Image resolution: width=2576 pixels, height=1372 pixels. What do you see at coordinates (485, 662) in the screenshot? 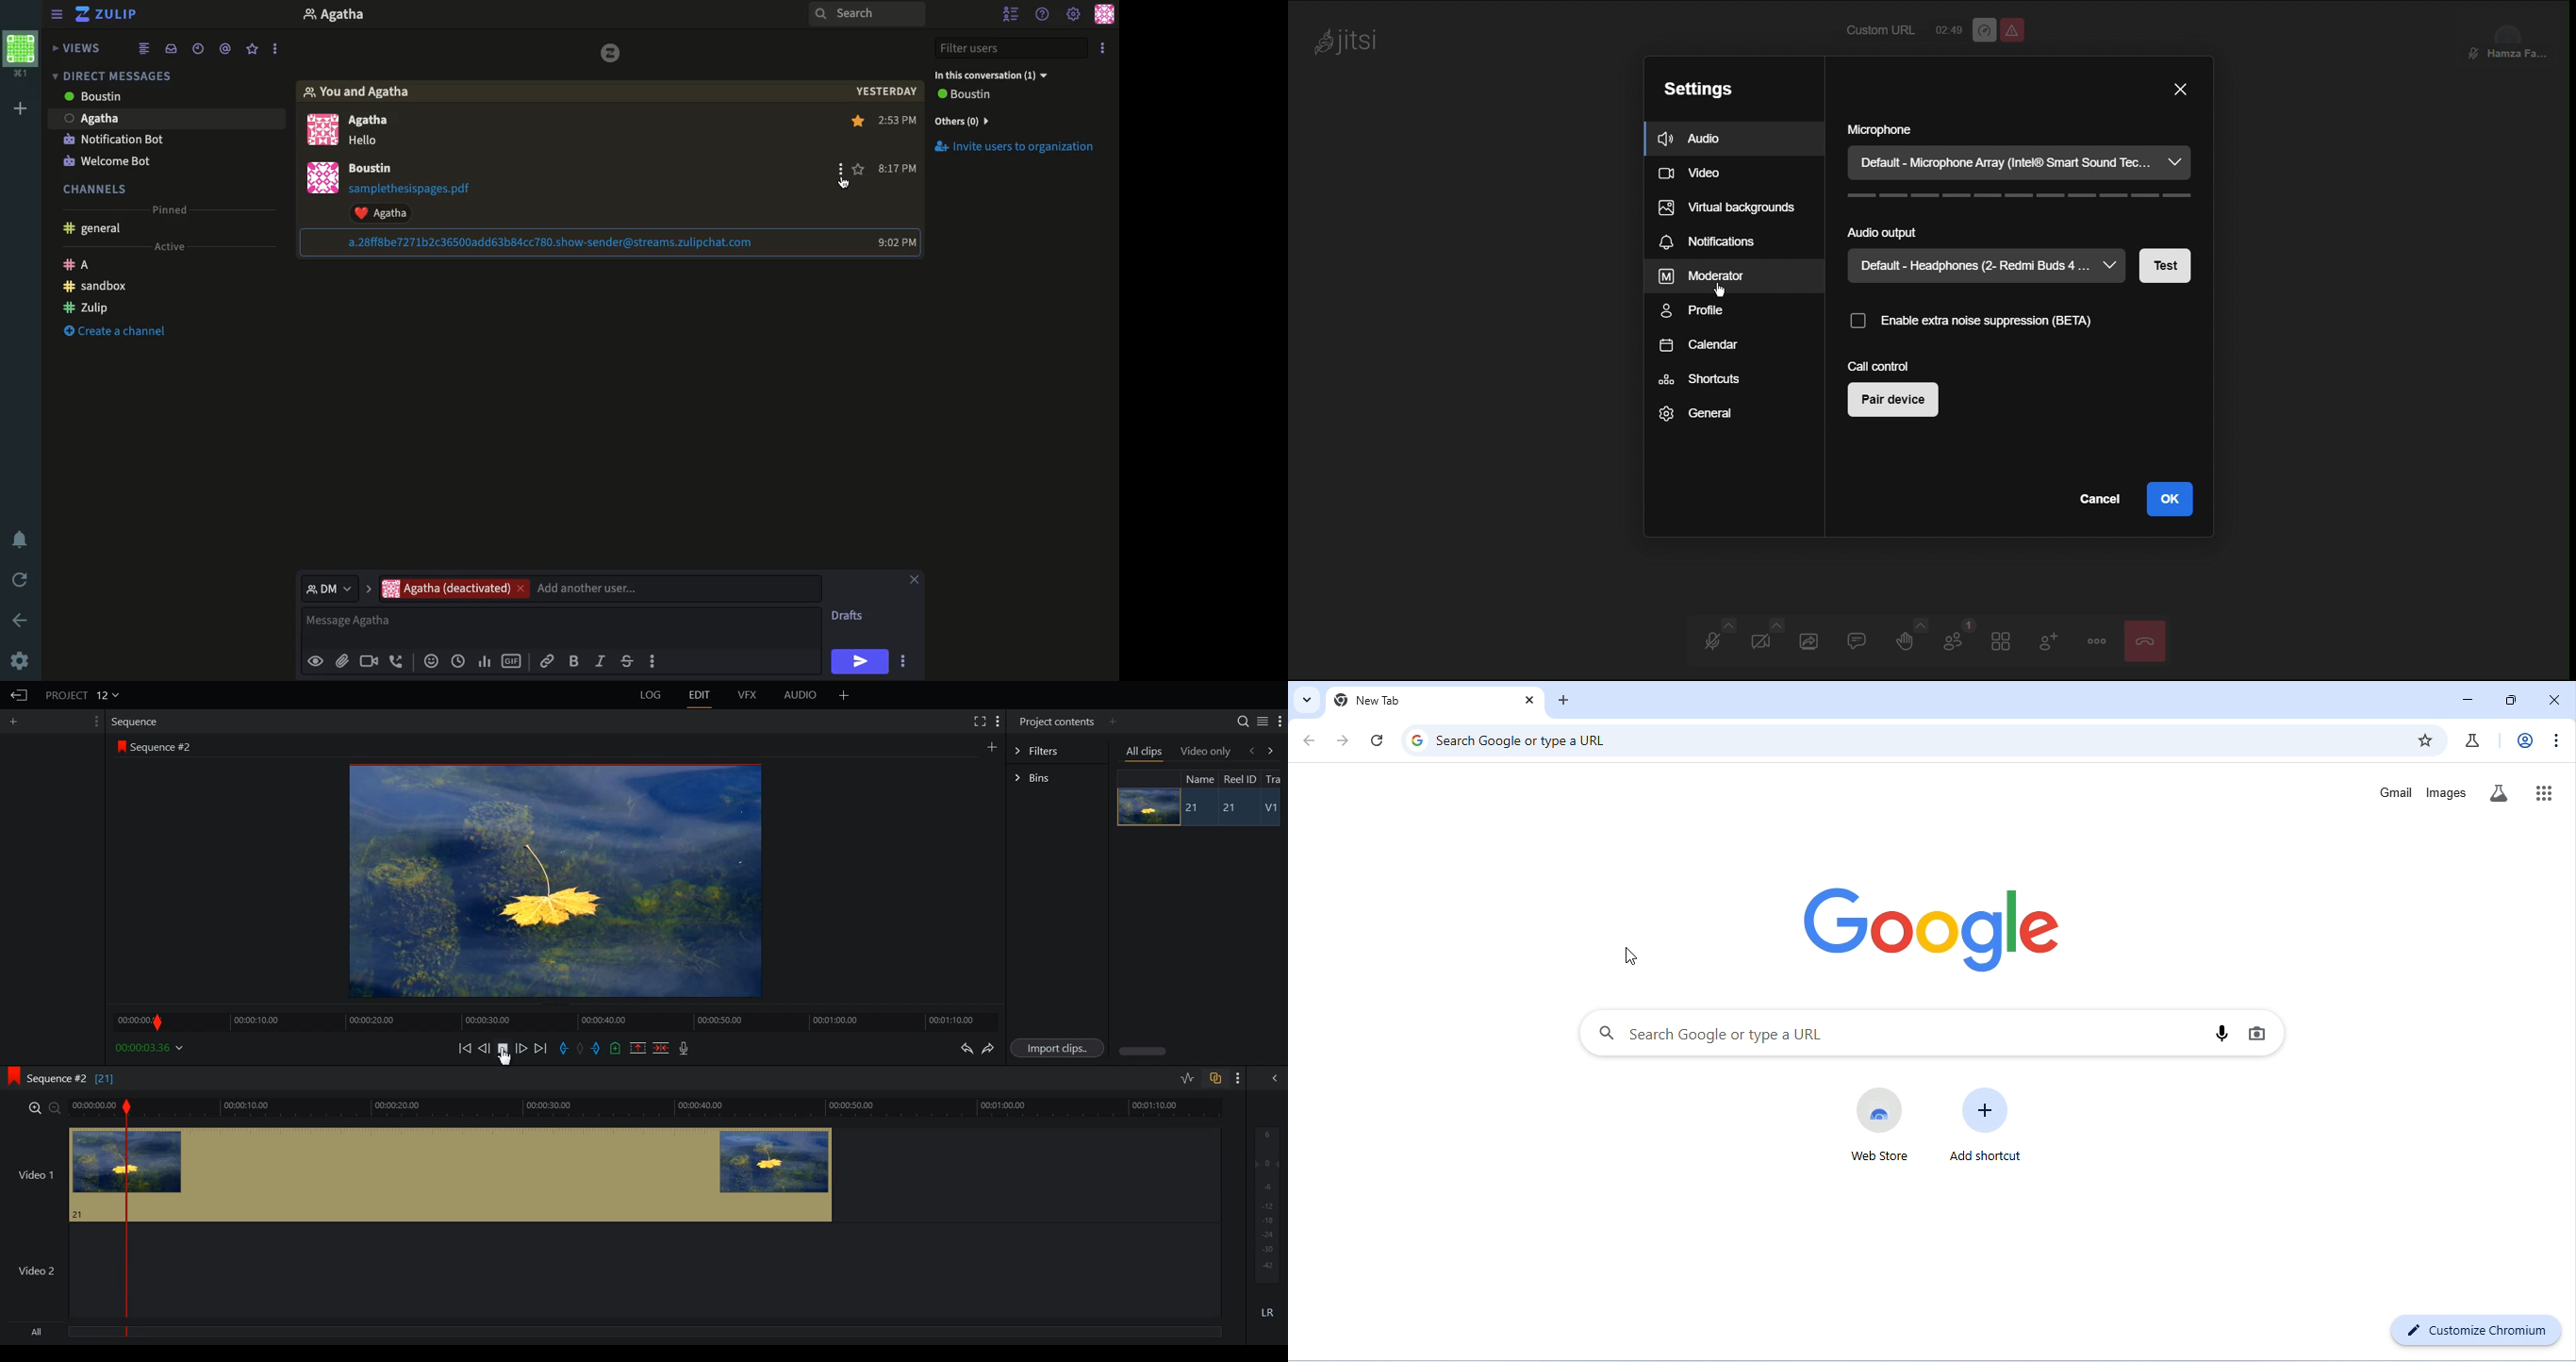
I see `Chart` at bounding box center [485, 662].